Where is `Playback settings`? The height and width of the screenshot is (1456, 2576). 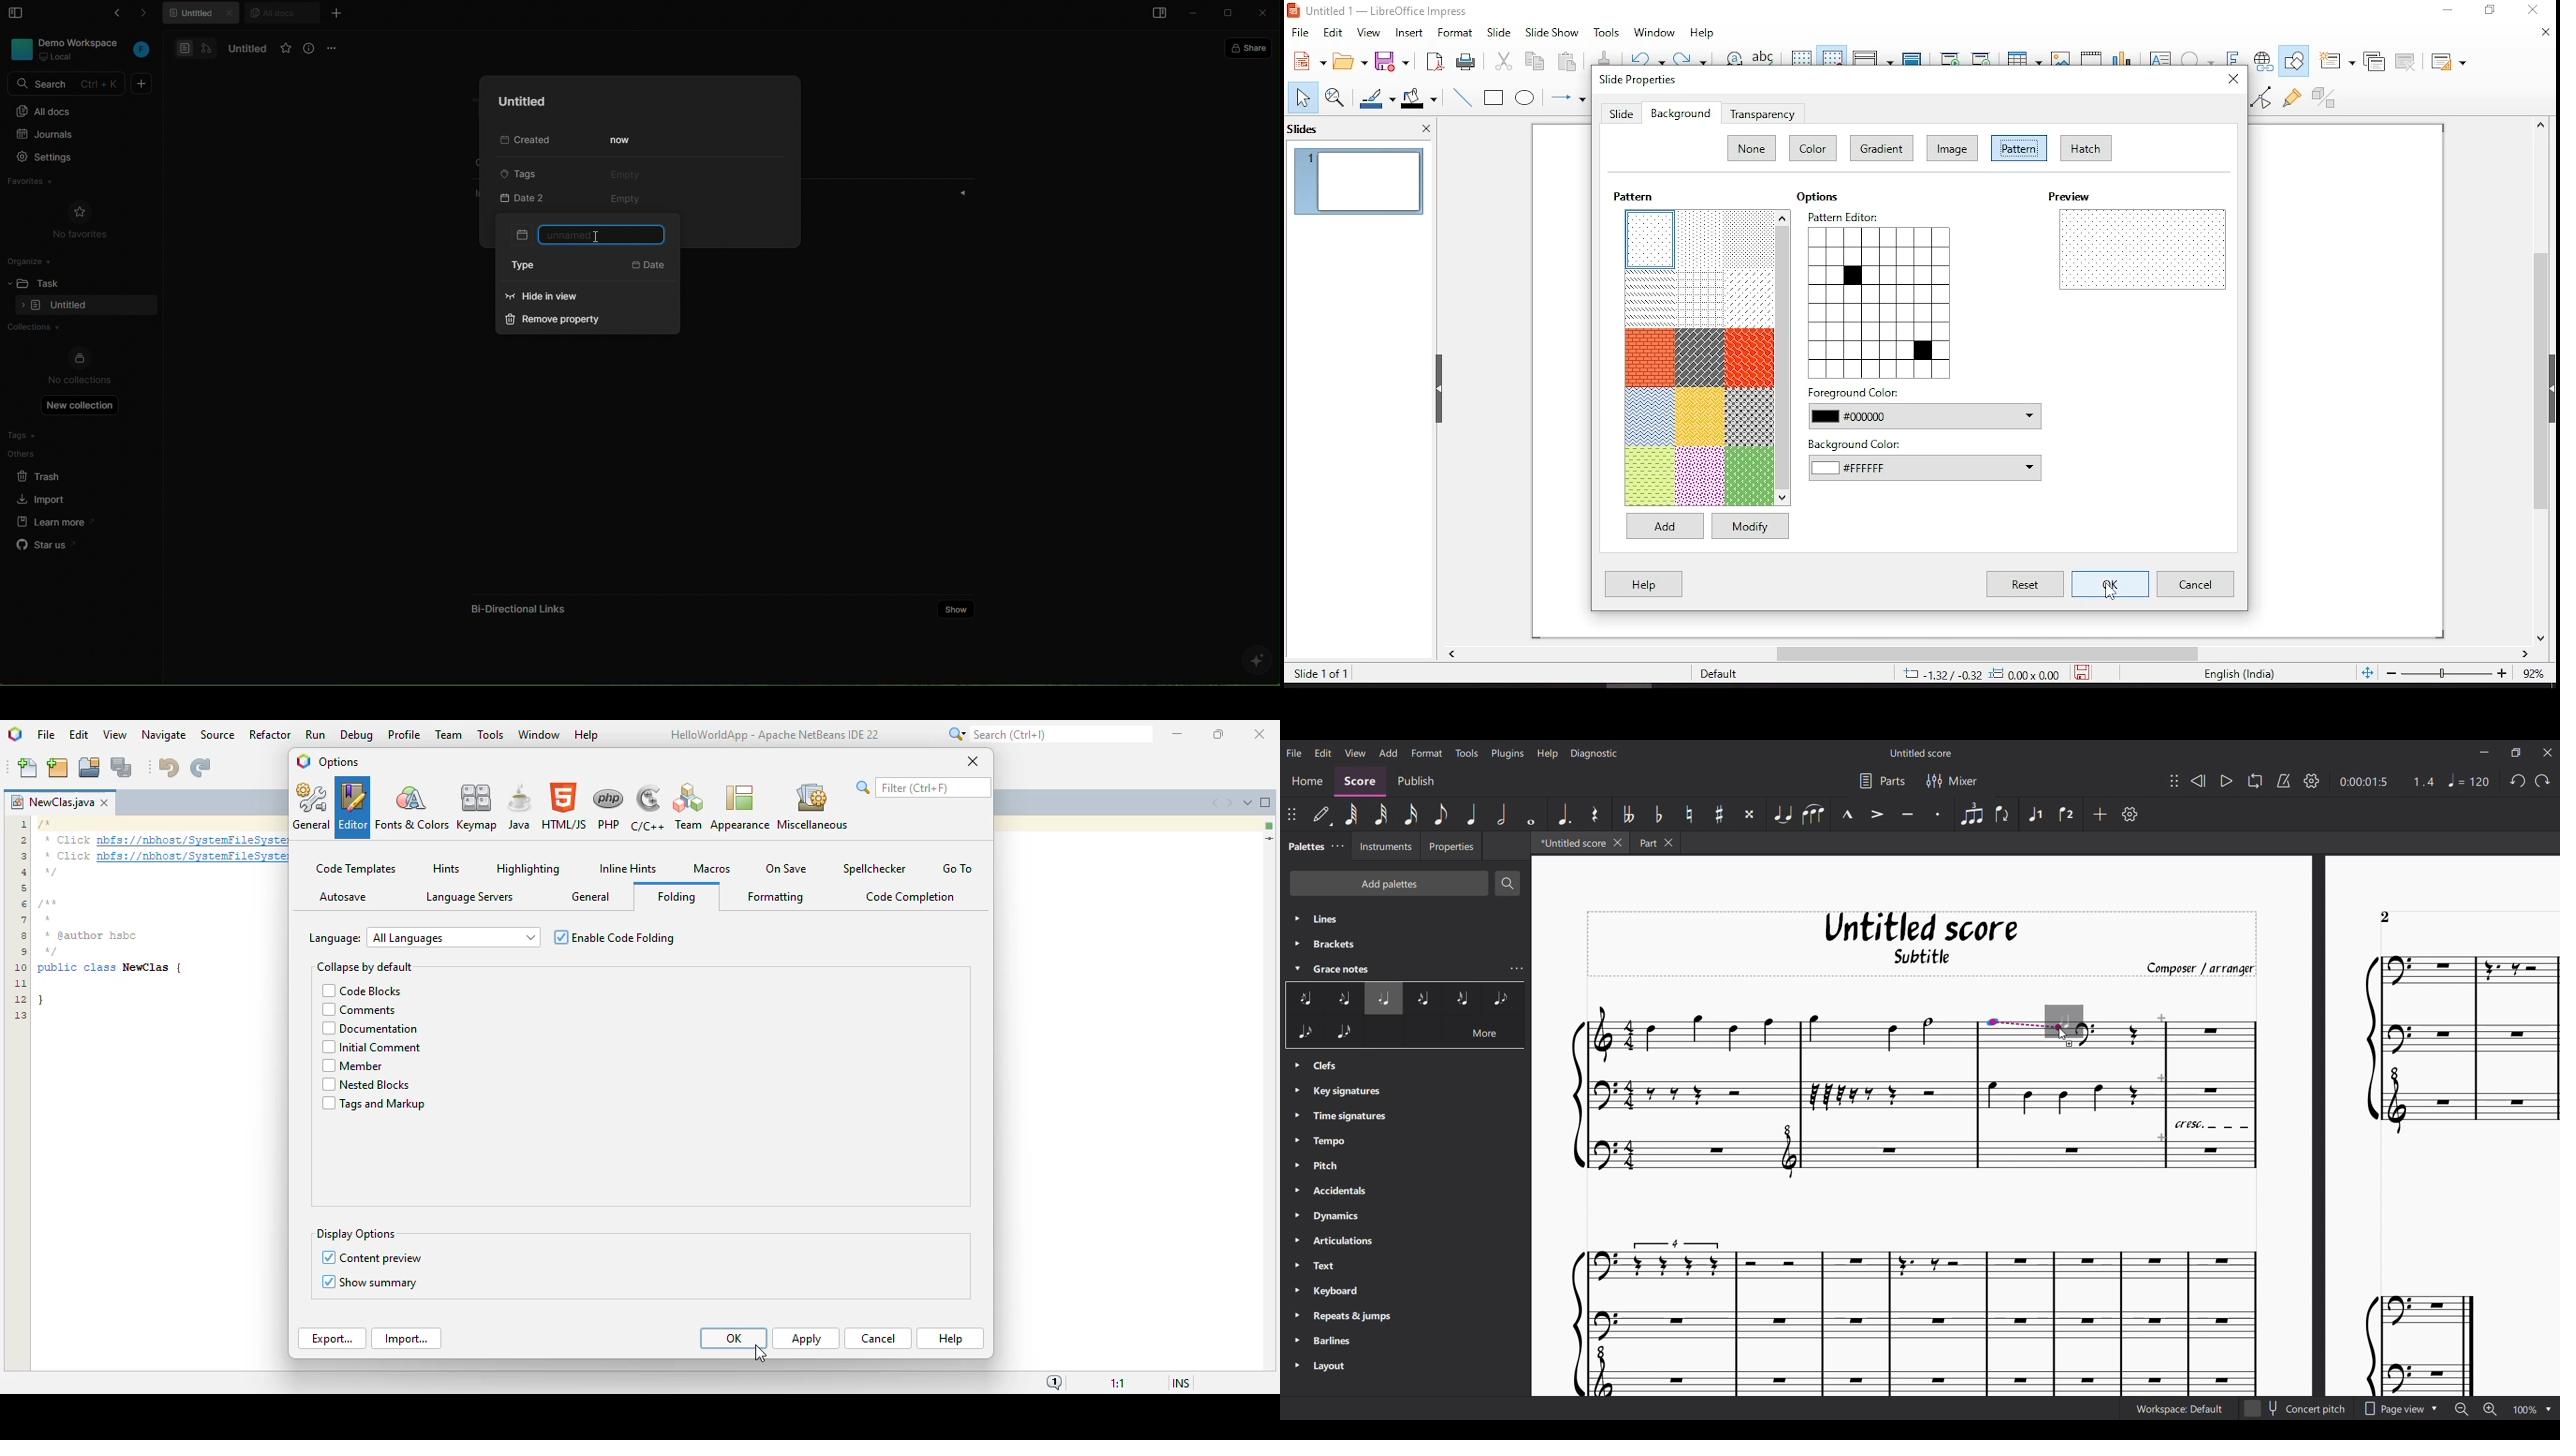
Playback settings is located at coordinates (2311, 781).